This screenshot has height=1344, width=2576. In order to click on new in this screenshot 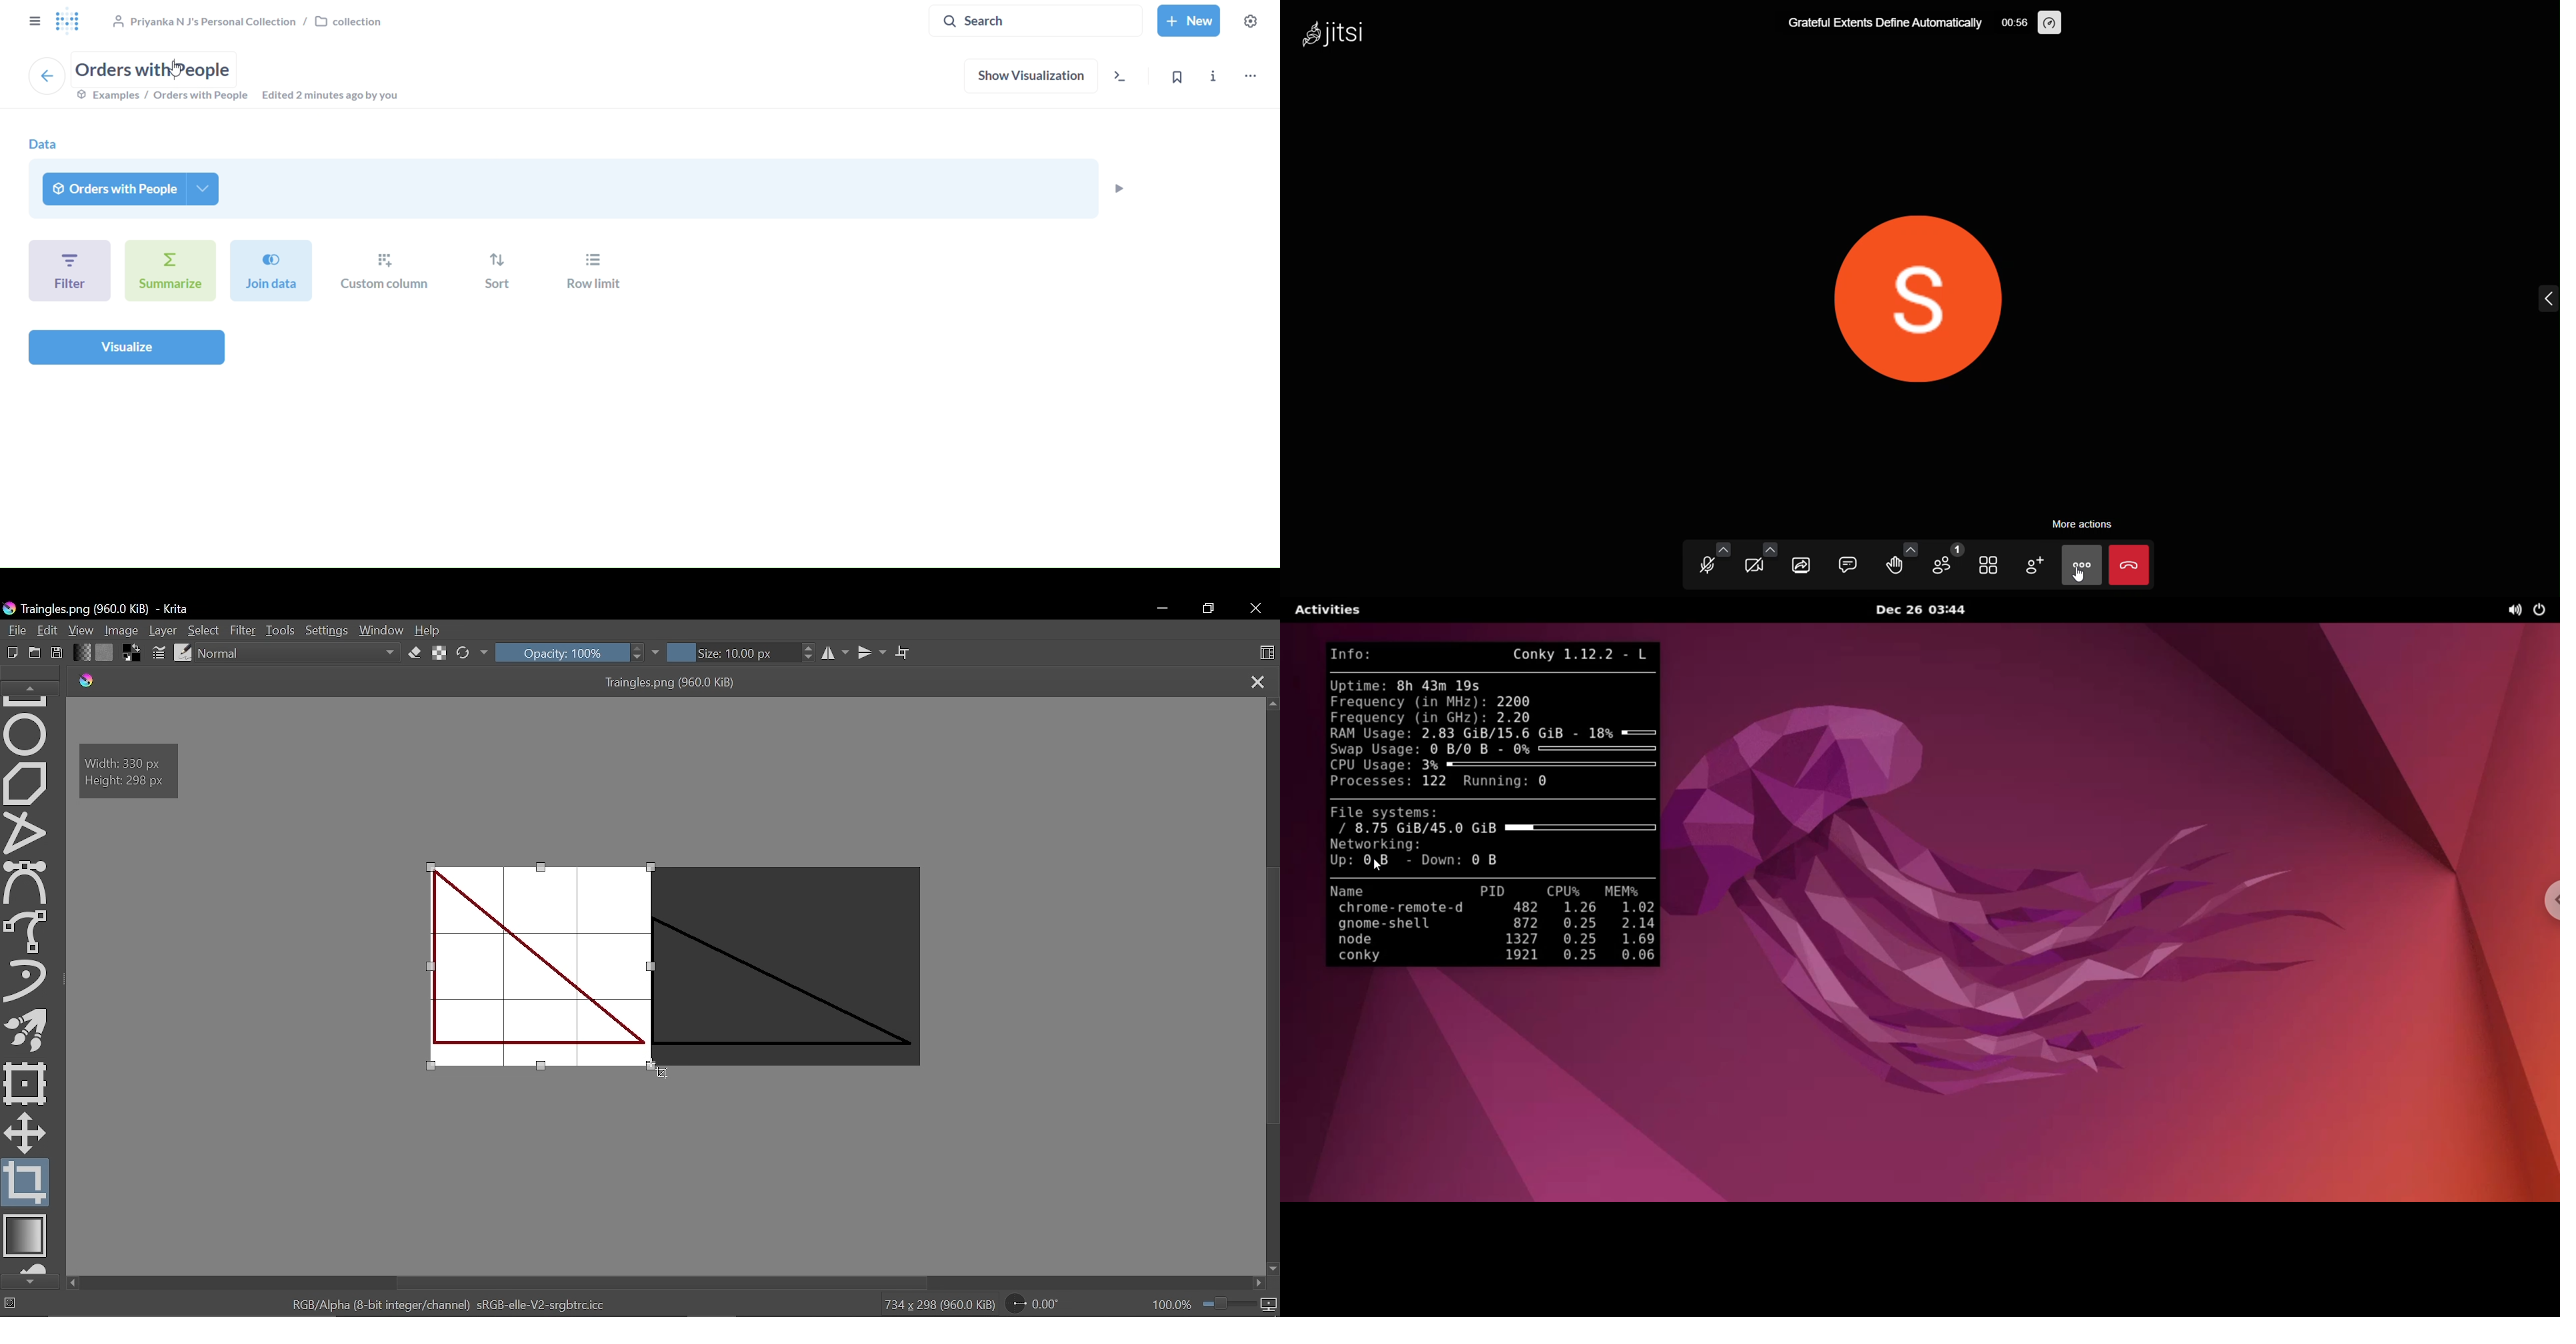, I will do `click(1190, 21)`.